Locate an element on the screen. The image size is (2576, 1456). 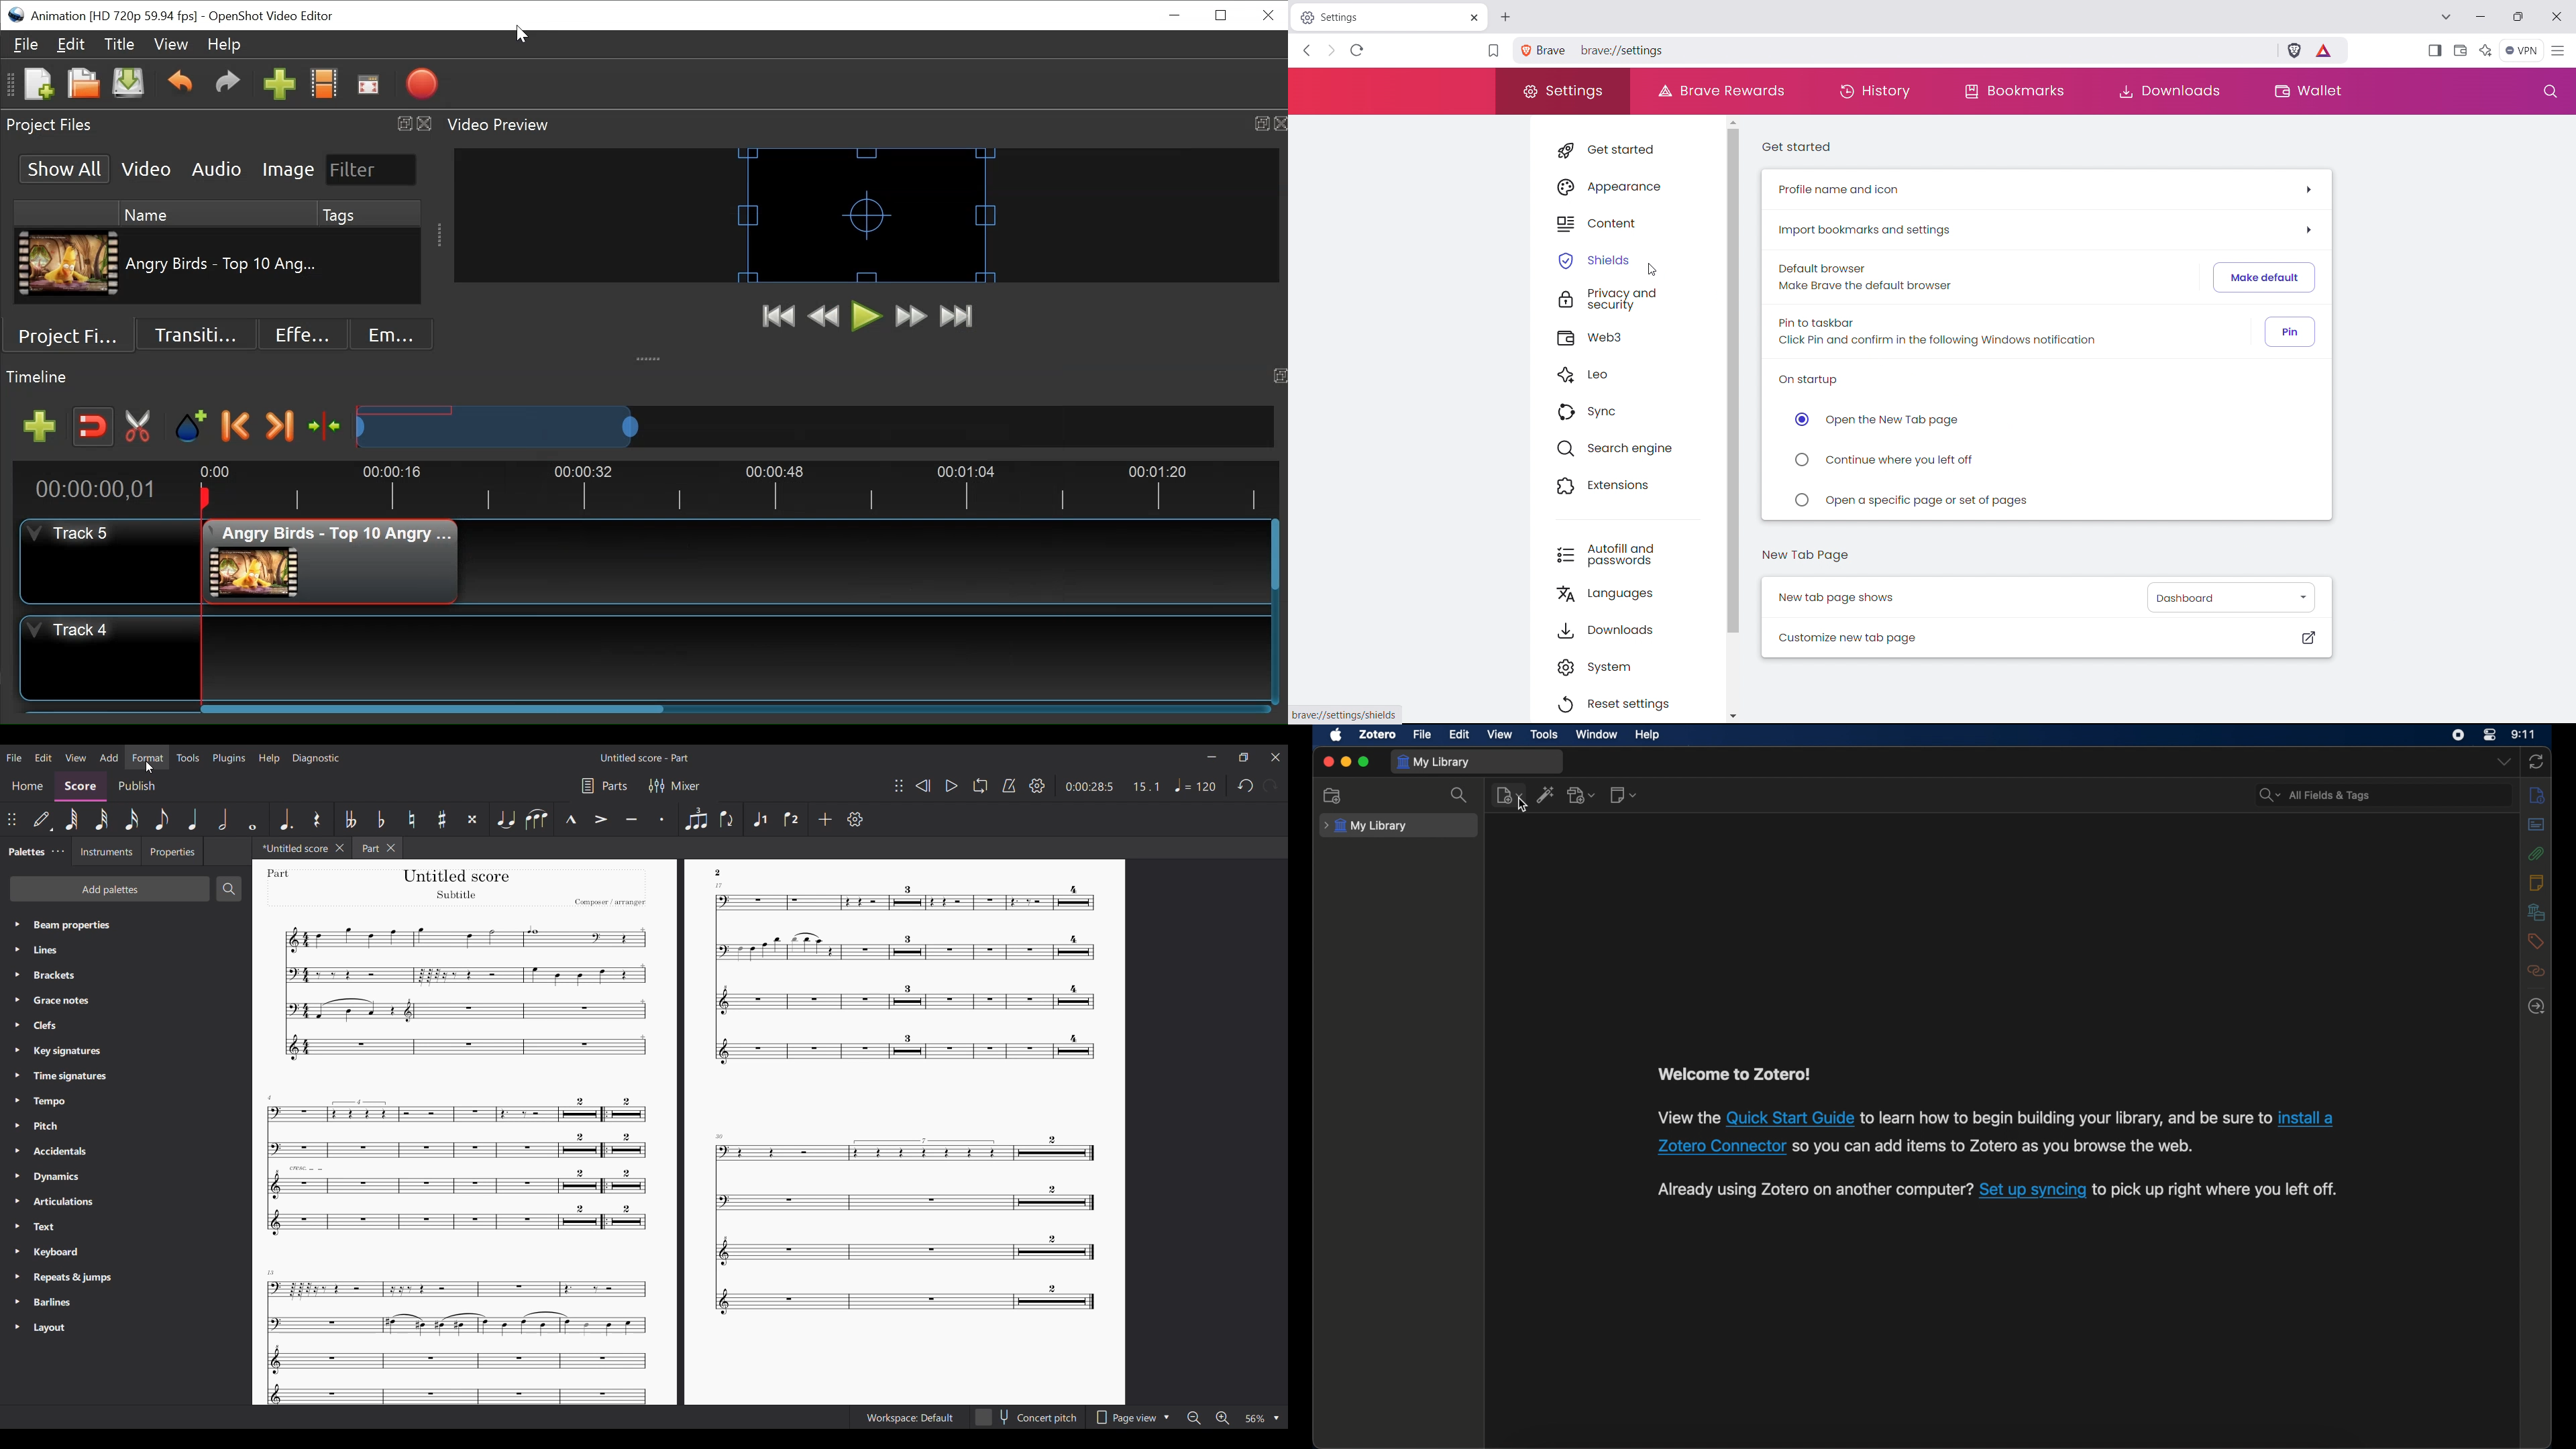
add items by identifier is located at coordinates (1546, 794).